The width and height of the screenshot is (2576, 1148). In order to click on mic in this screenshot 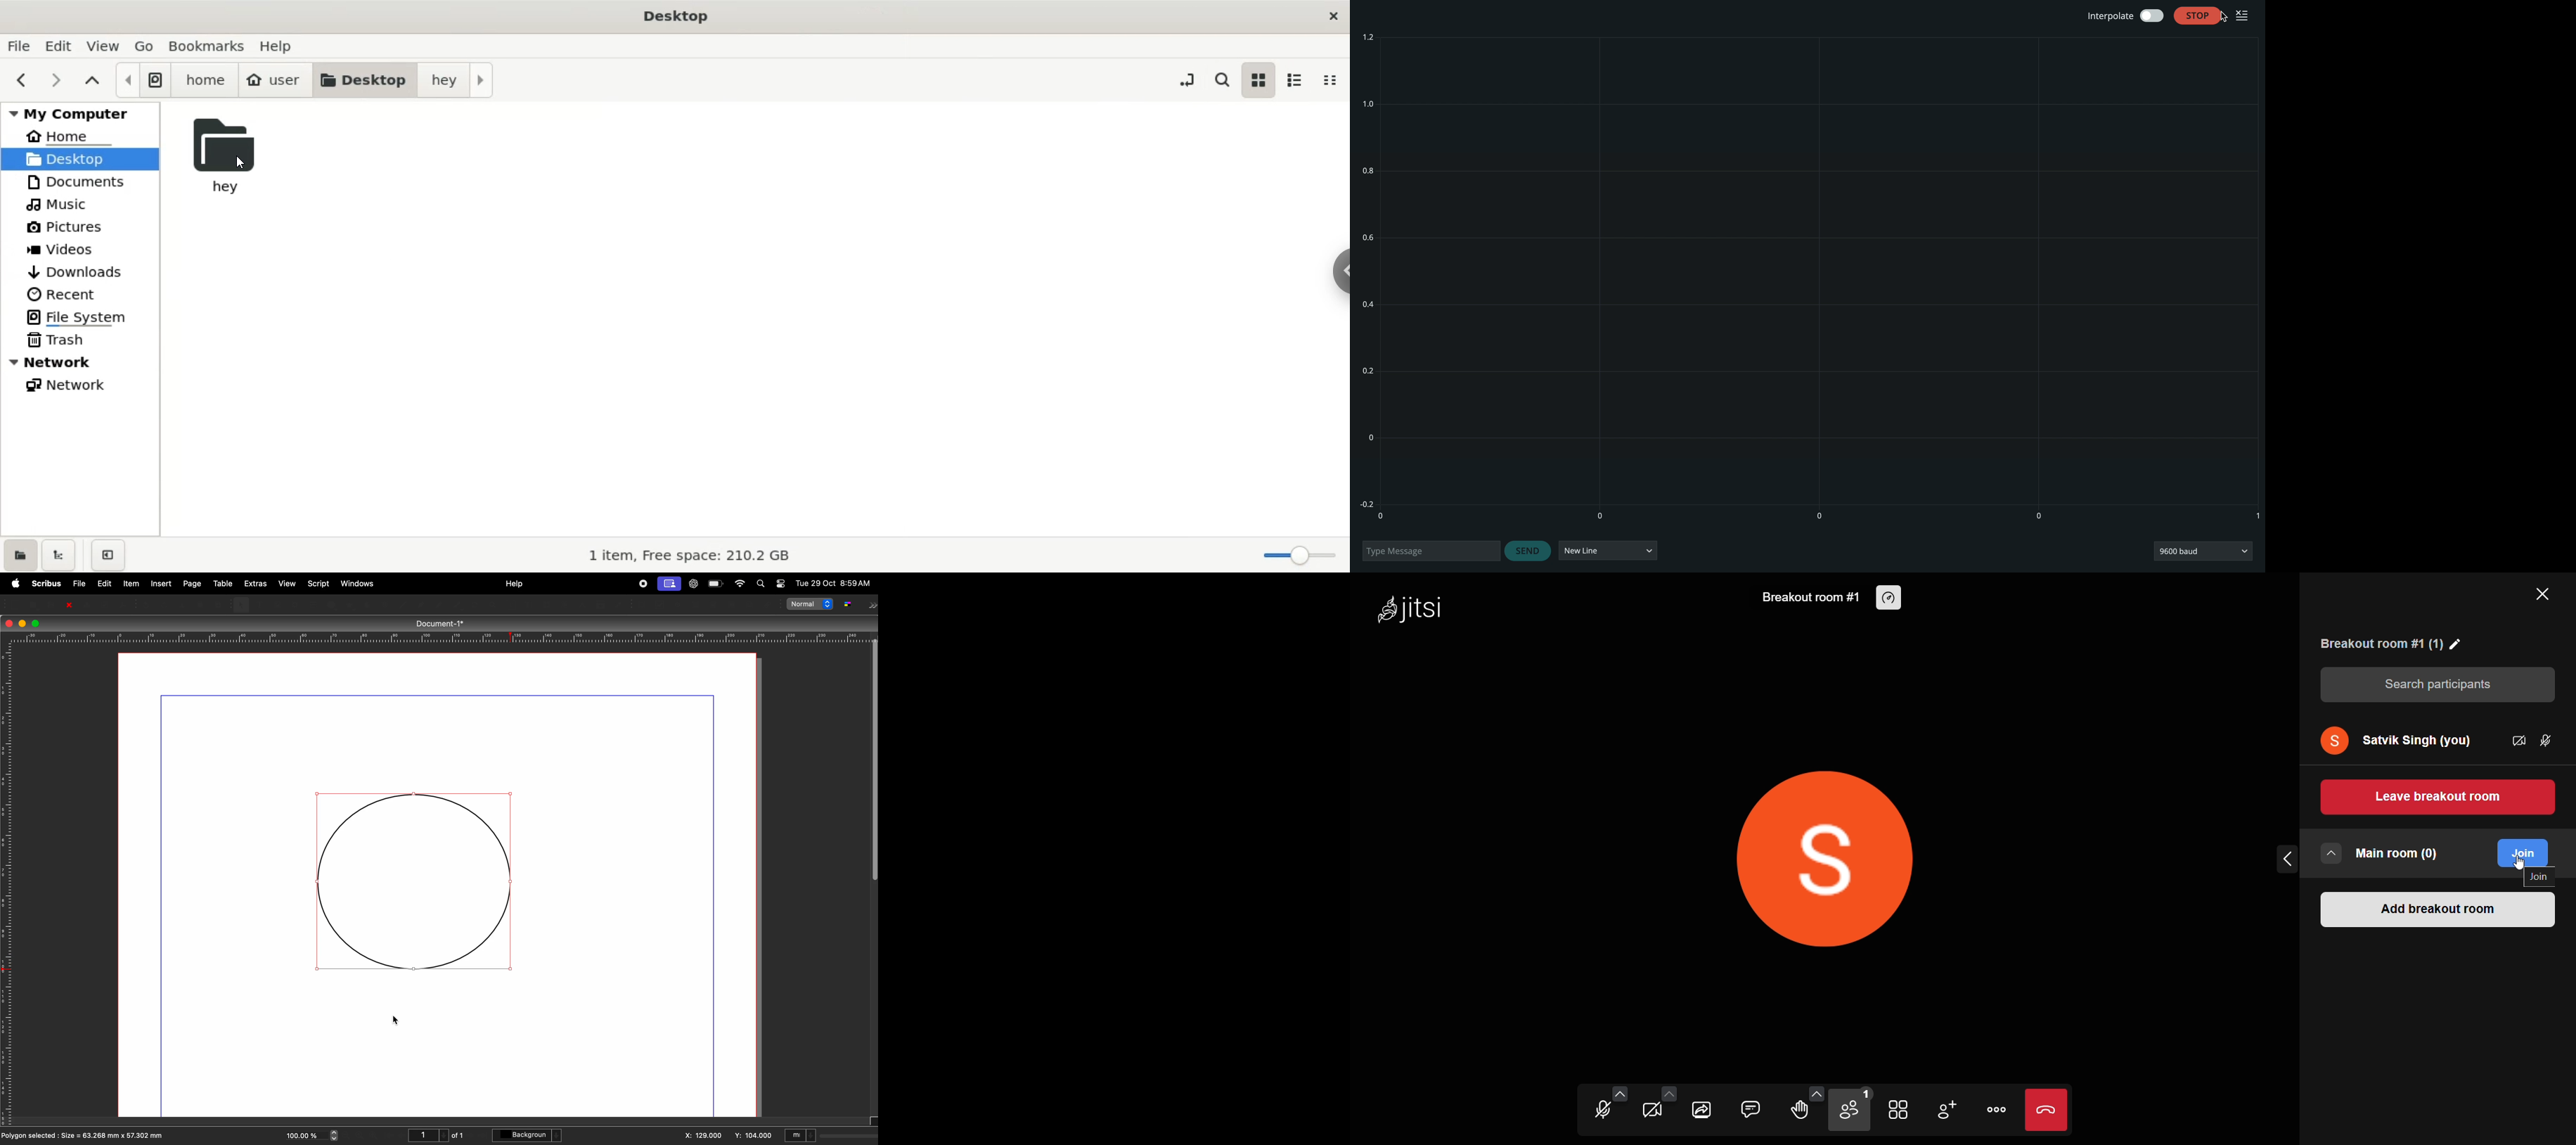, I will do `click(2551, 741)`.